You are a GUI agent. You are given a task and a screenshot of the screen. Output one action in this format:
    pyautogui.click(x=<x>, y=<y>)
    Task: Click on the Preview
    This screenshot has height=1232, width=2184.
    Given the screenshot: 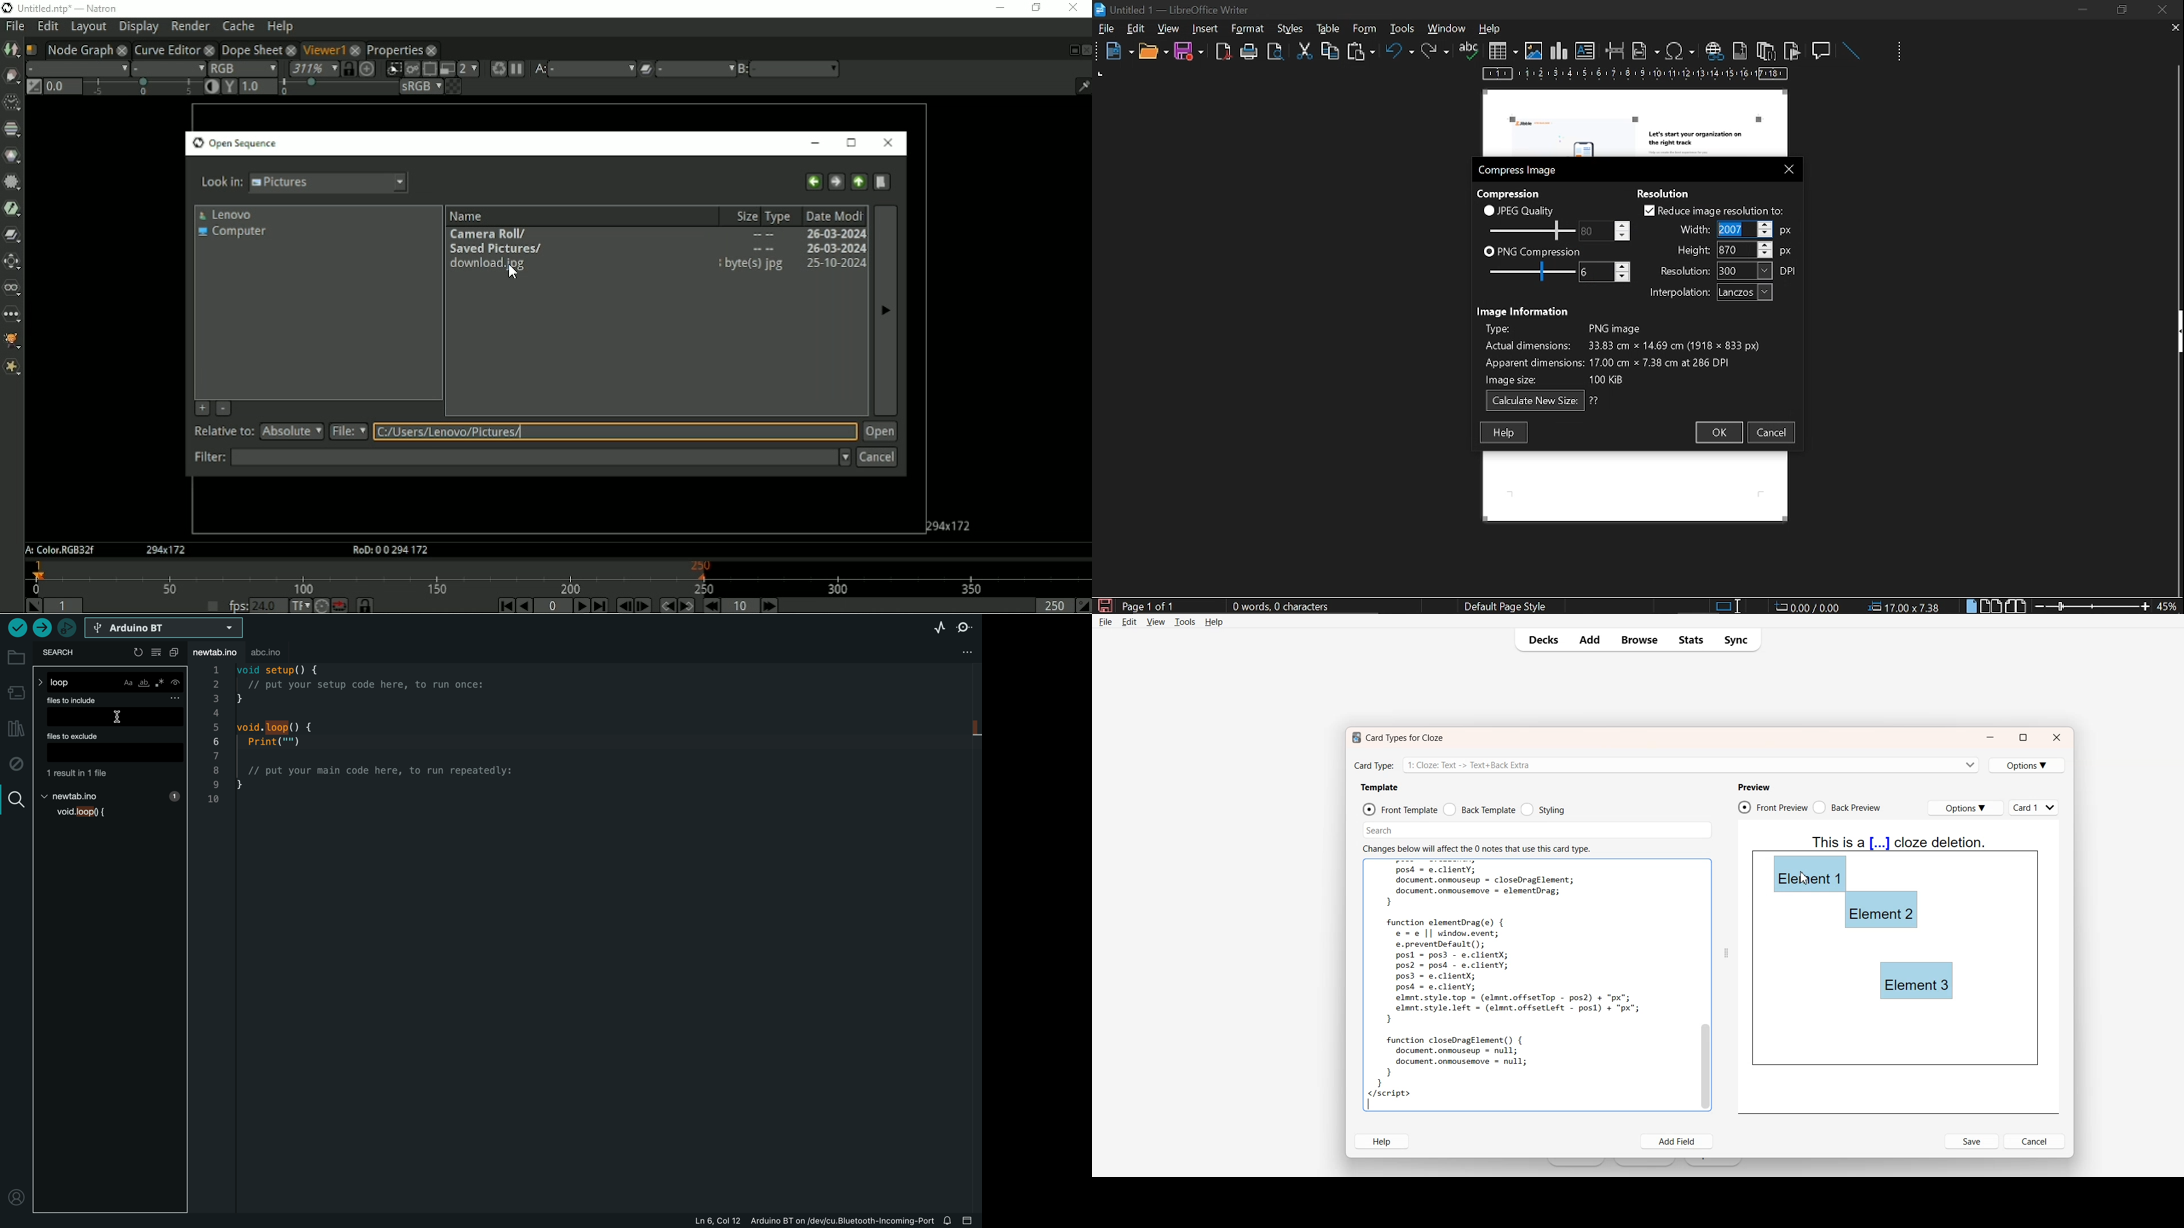 What is the action you would take?
    pyautogui.click(x=1753, y=787)
    